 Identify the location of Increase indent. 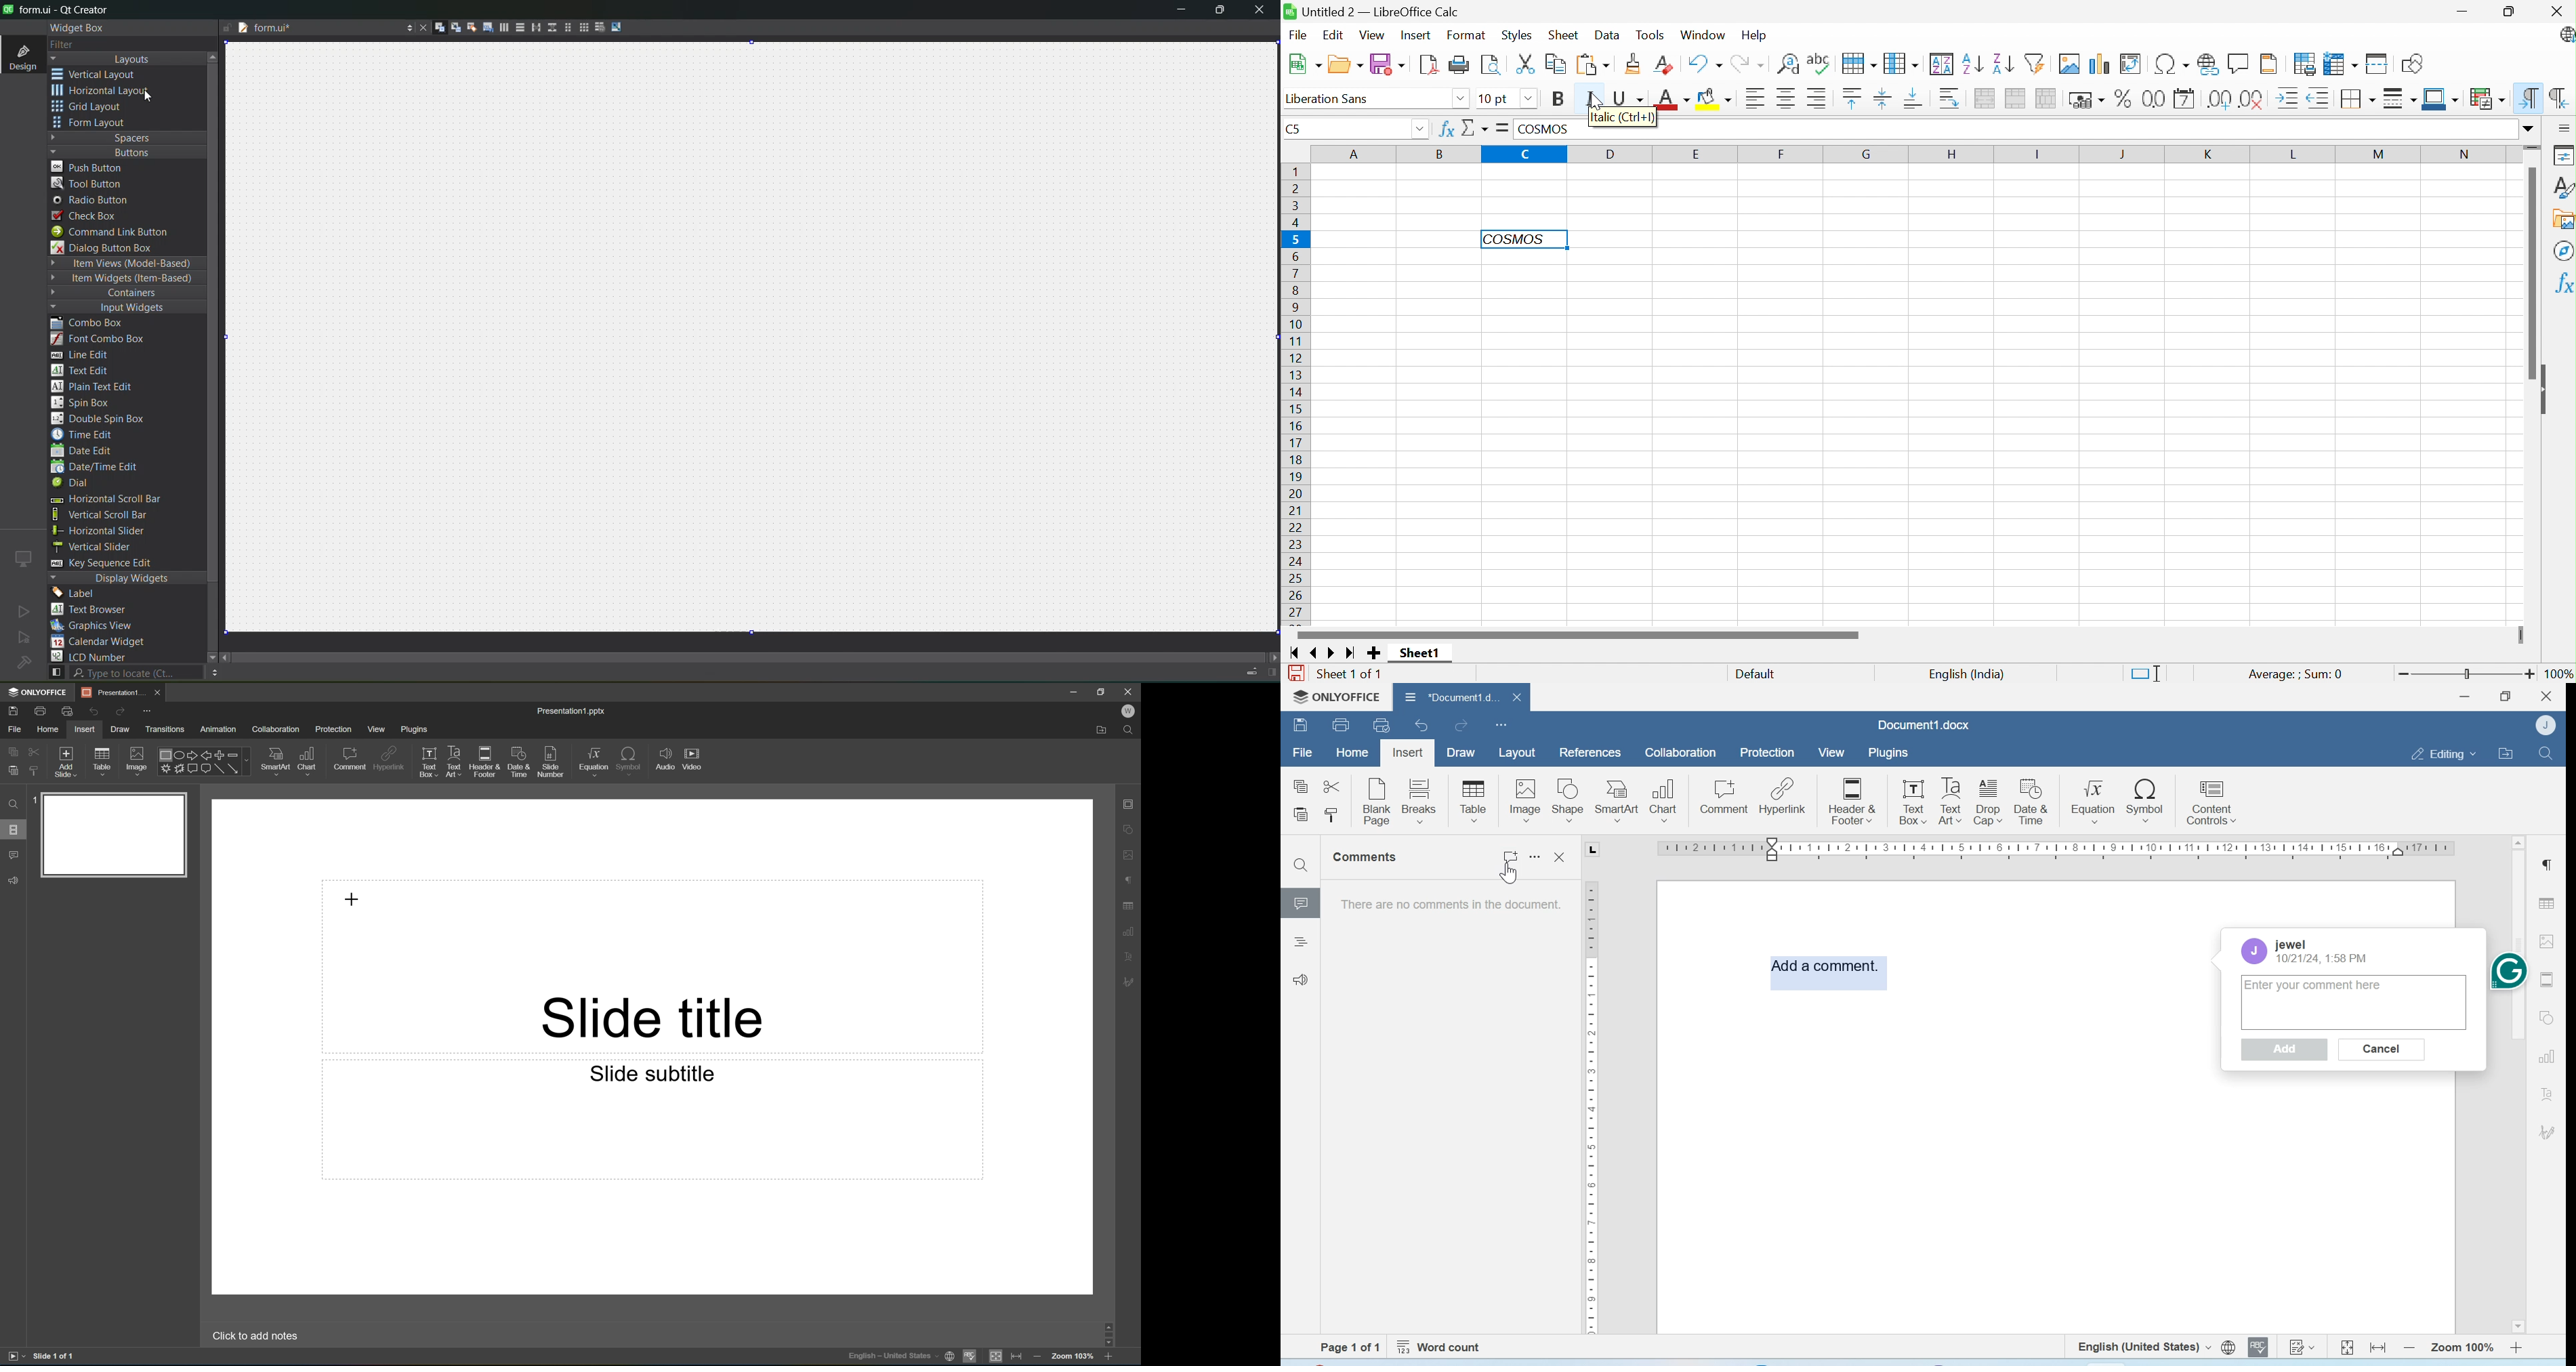
(2289, 98).